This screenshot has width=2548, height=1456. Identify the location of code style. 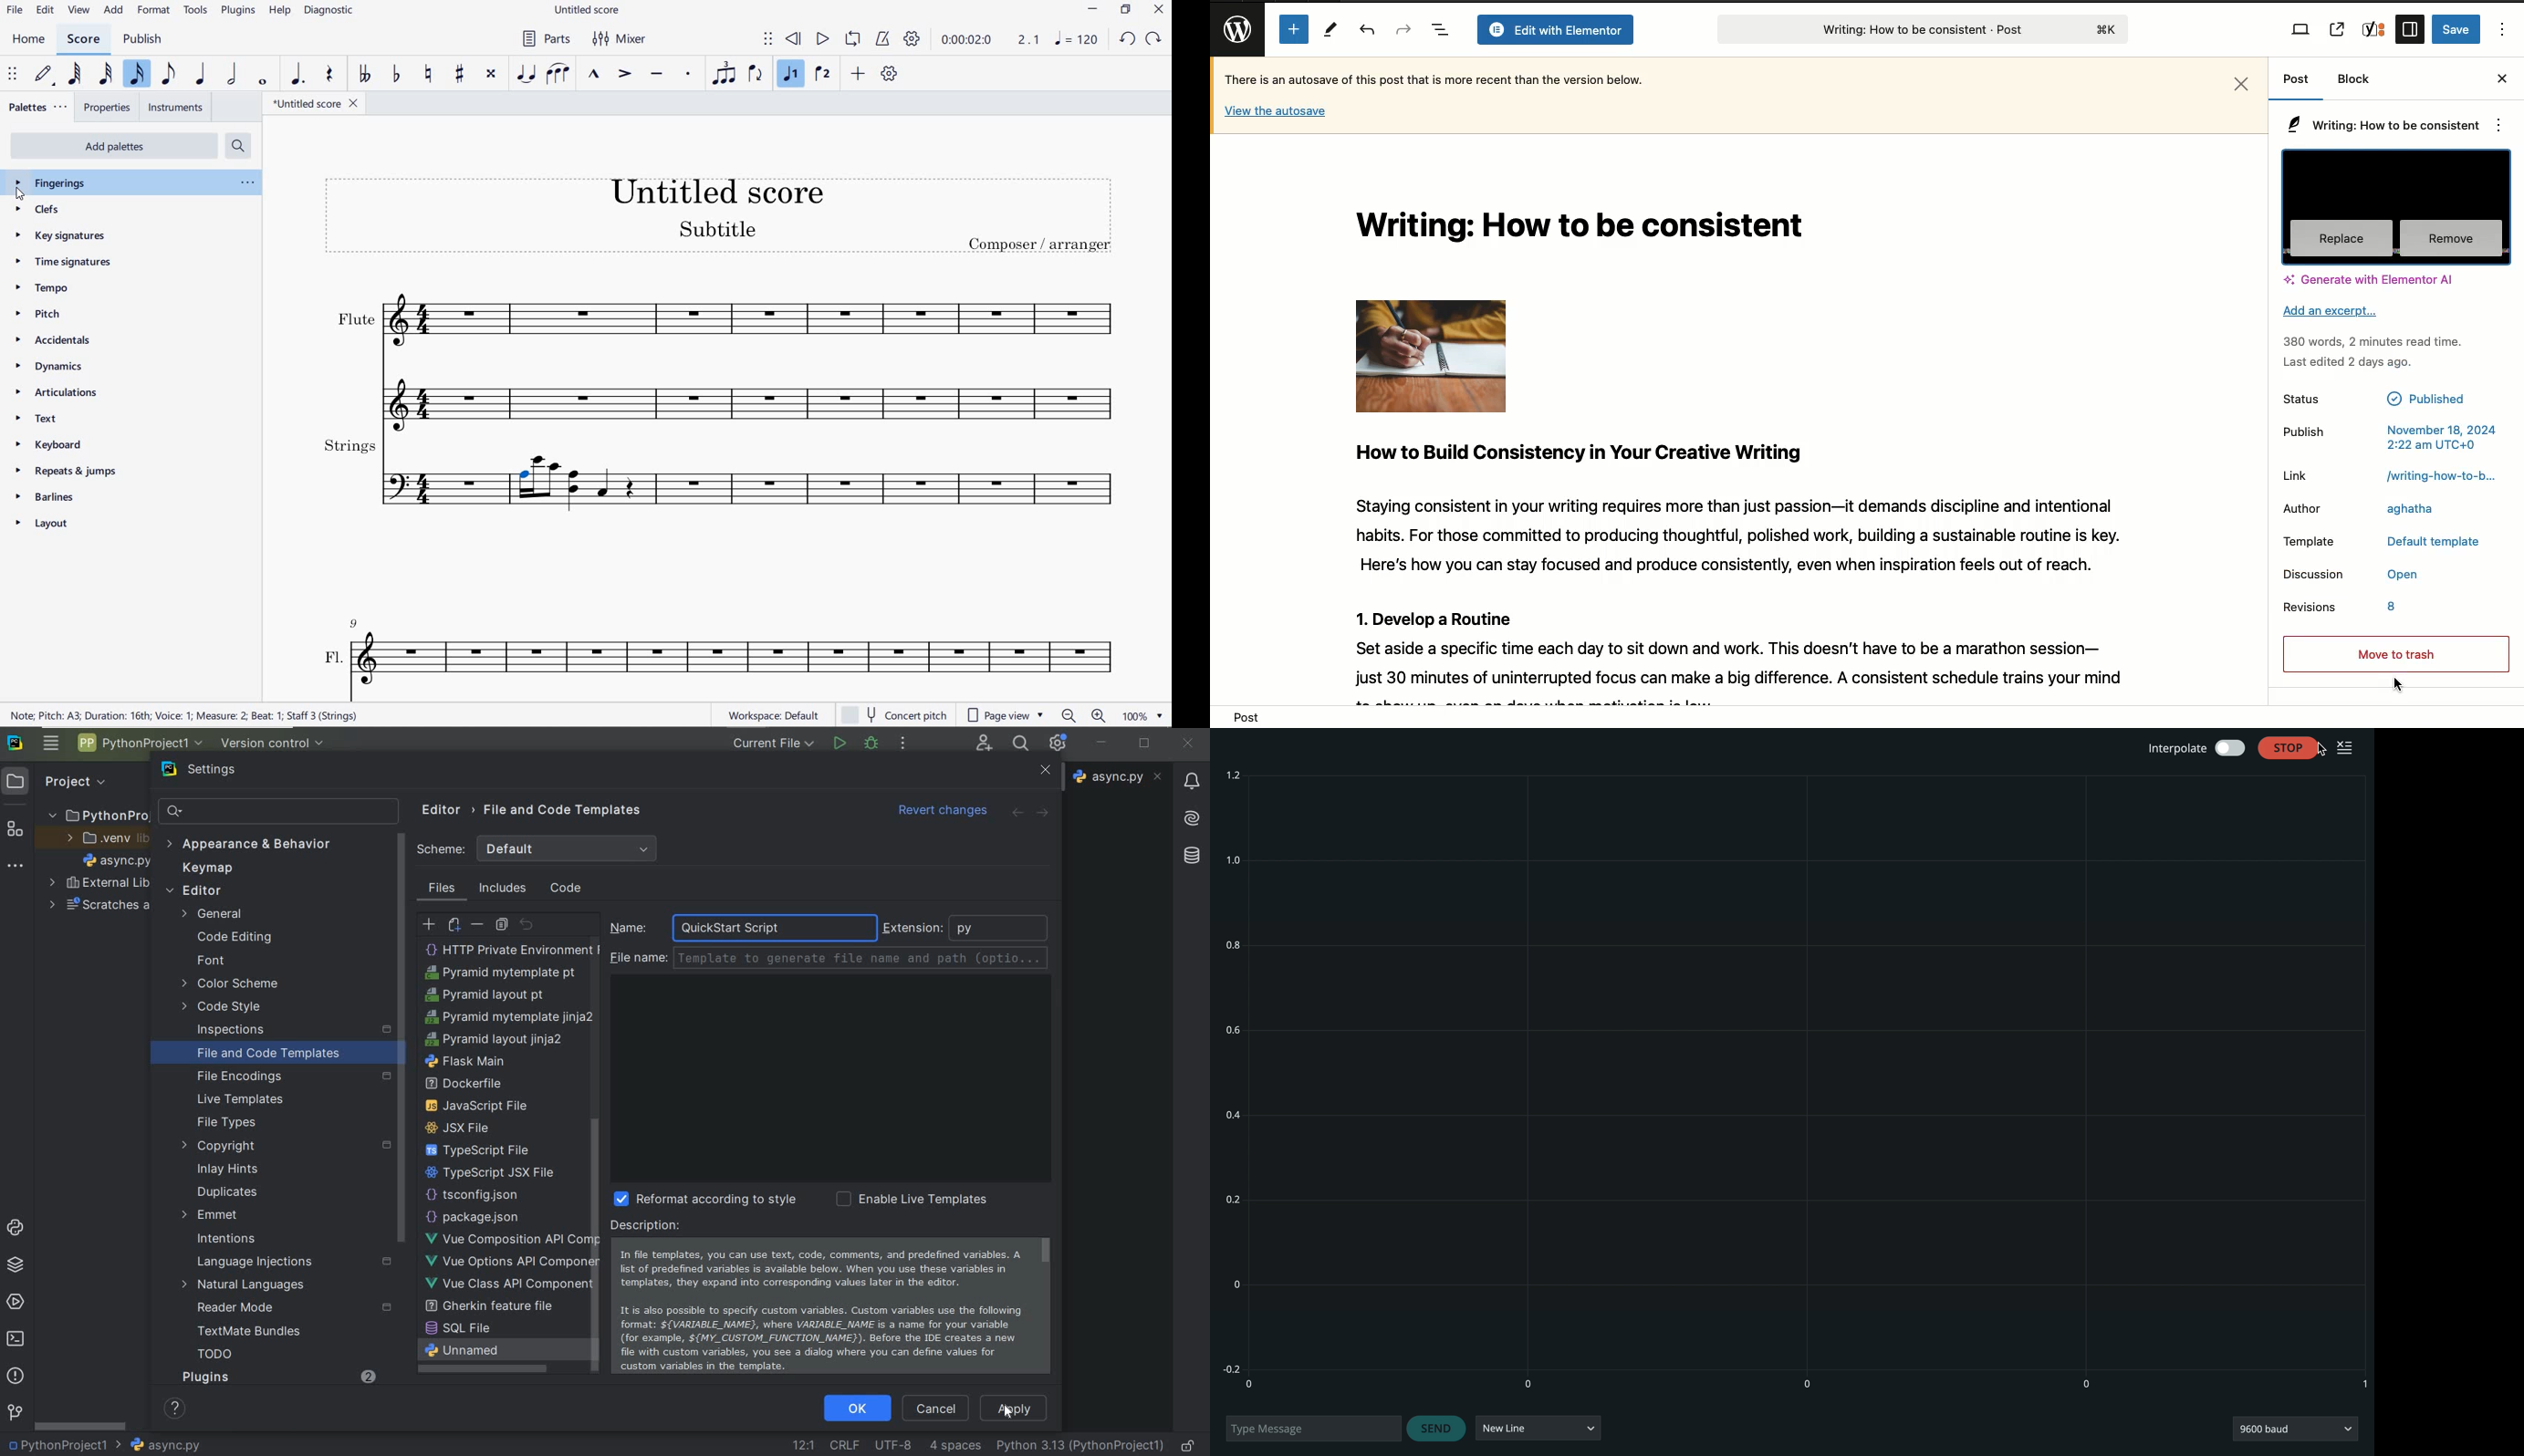
(228, 1009).